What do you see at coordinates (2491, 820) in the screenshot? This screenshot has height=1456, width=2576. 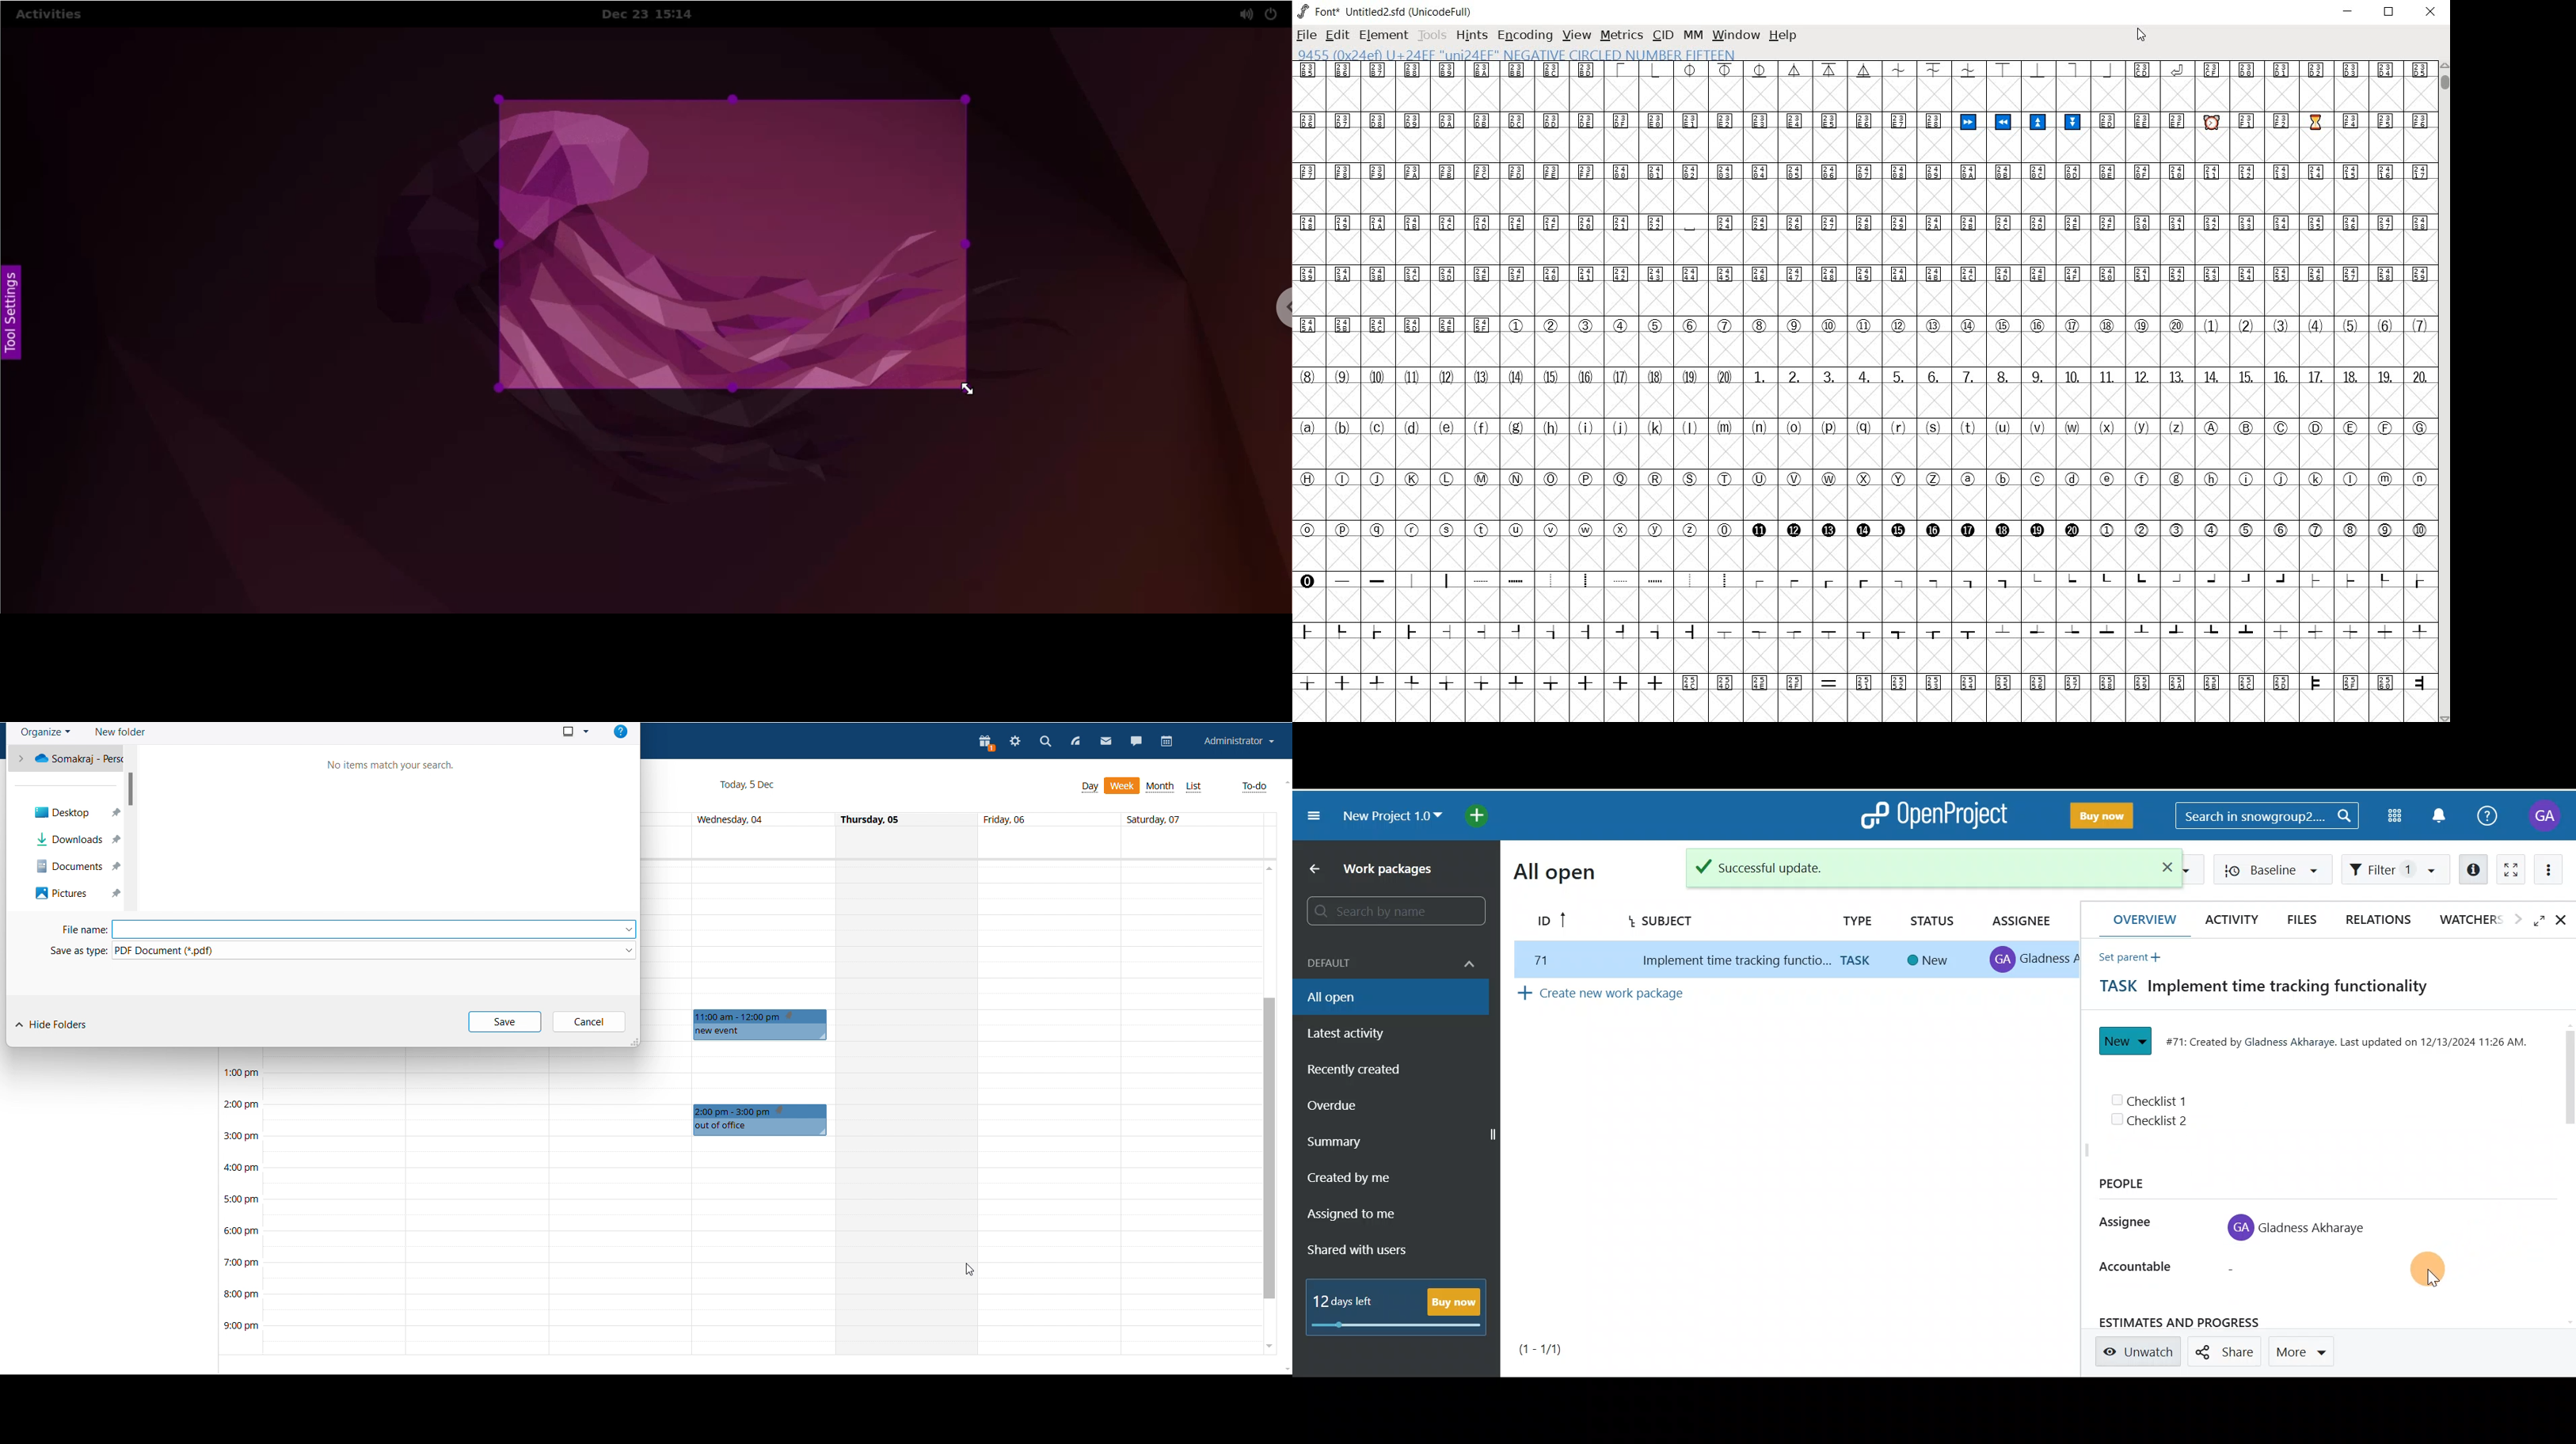 I see `Help` at bounding box center [2491, 820].